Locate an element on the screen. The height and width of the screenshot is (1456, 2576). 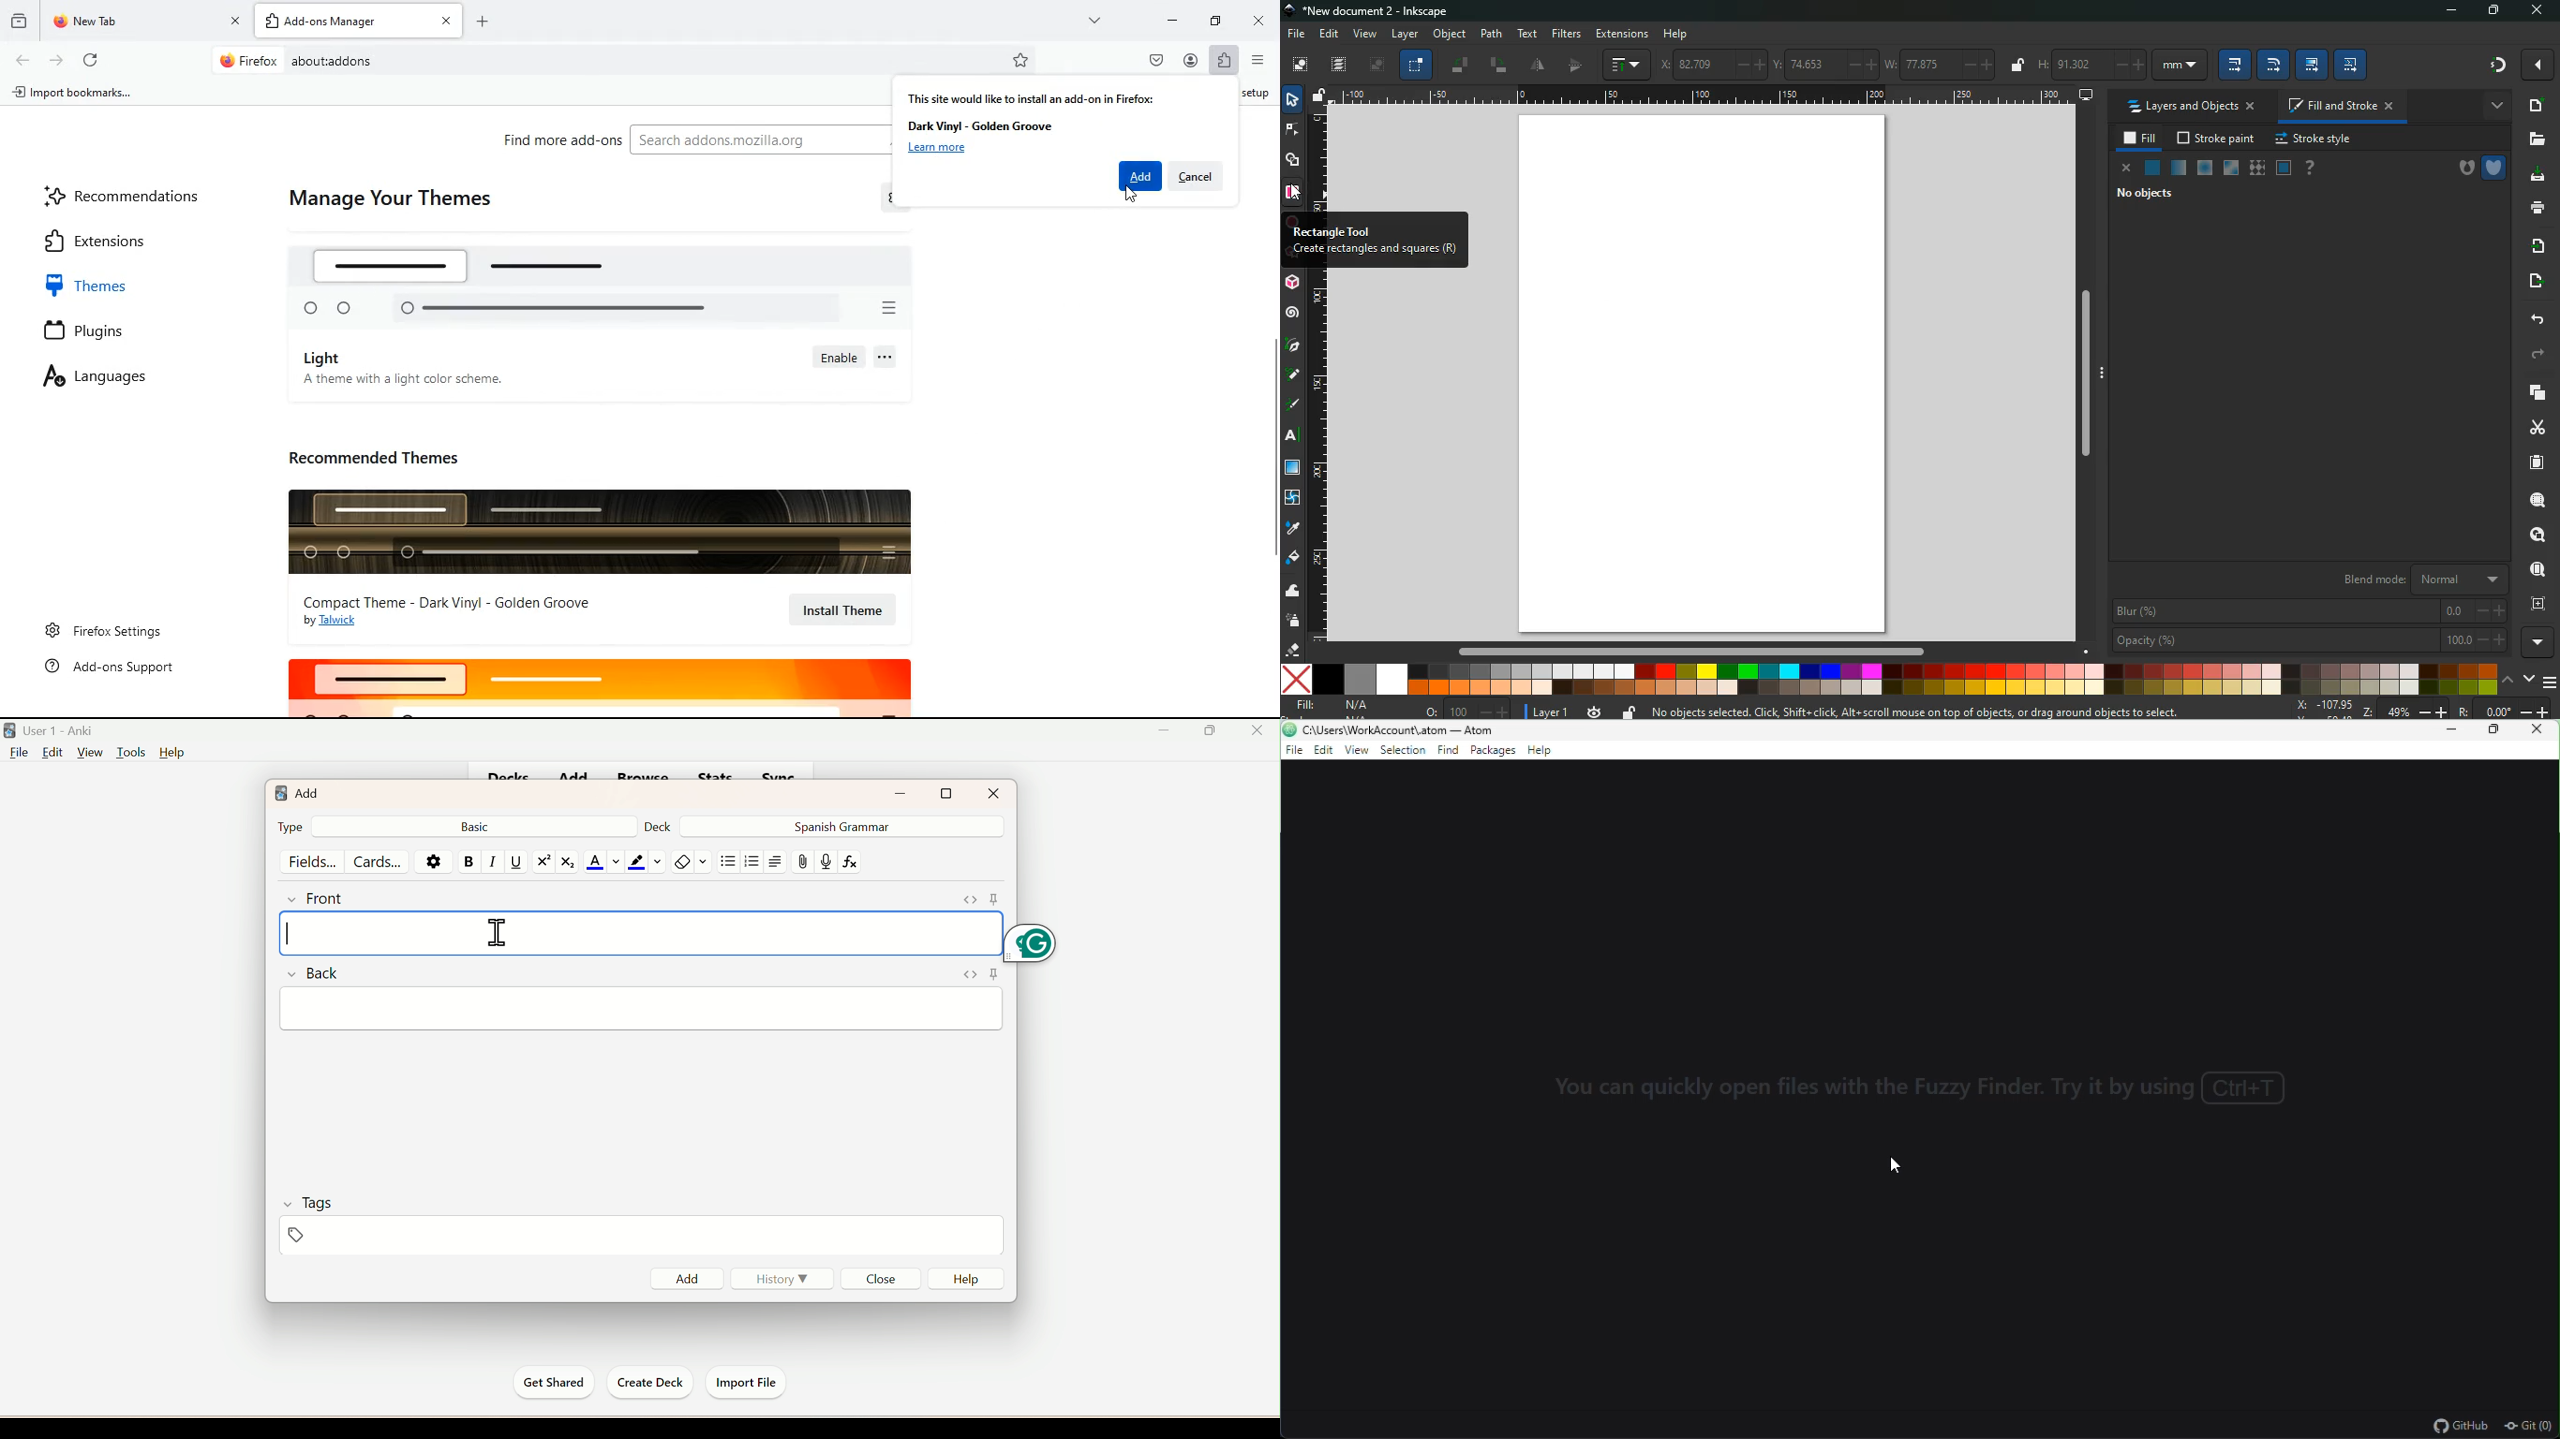
add is located at coordinates (1140, 176).